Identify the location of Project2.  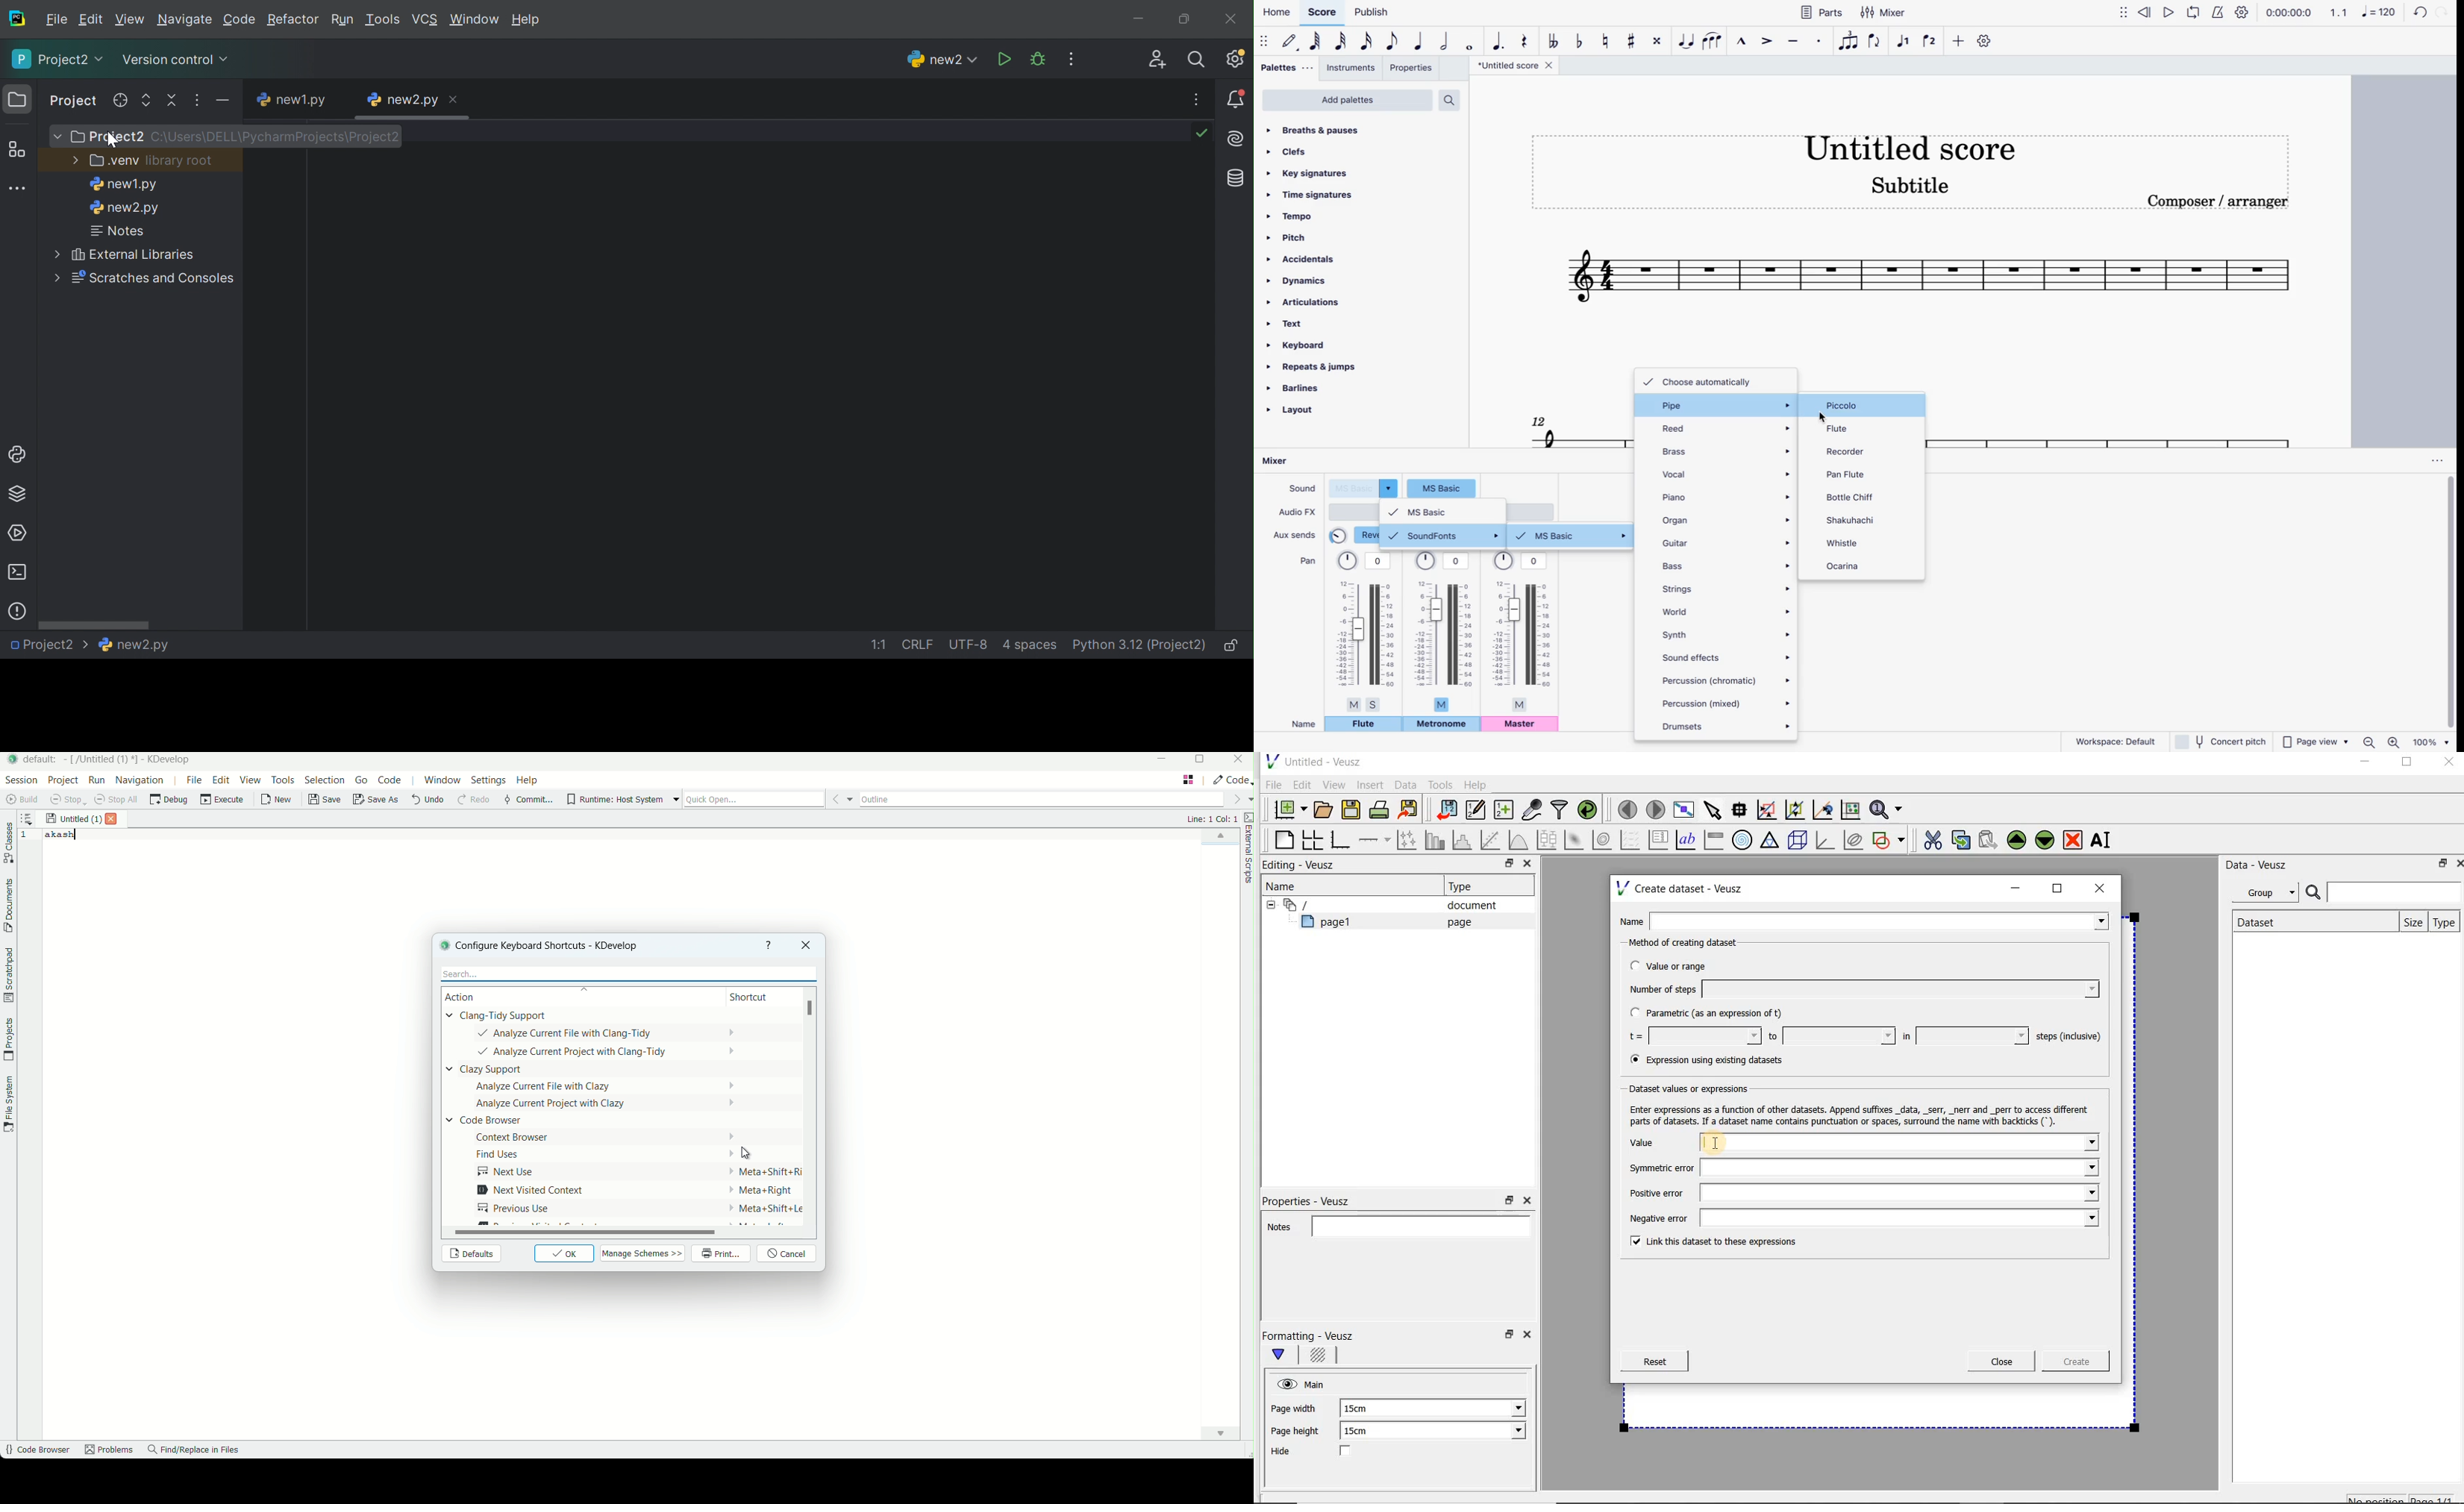
(48, 648).